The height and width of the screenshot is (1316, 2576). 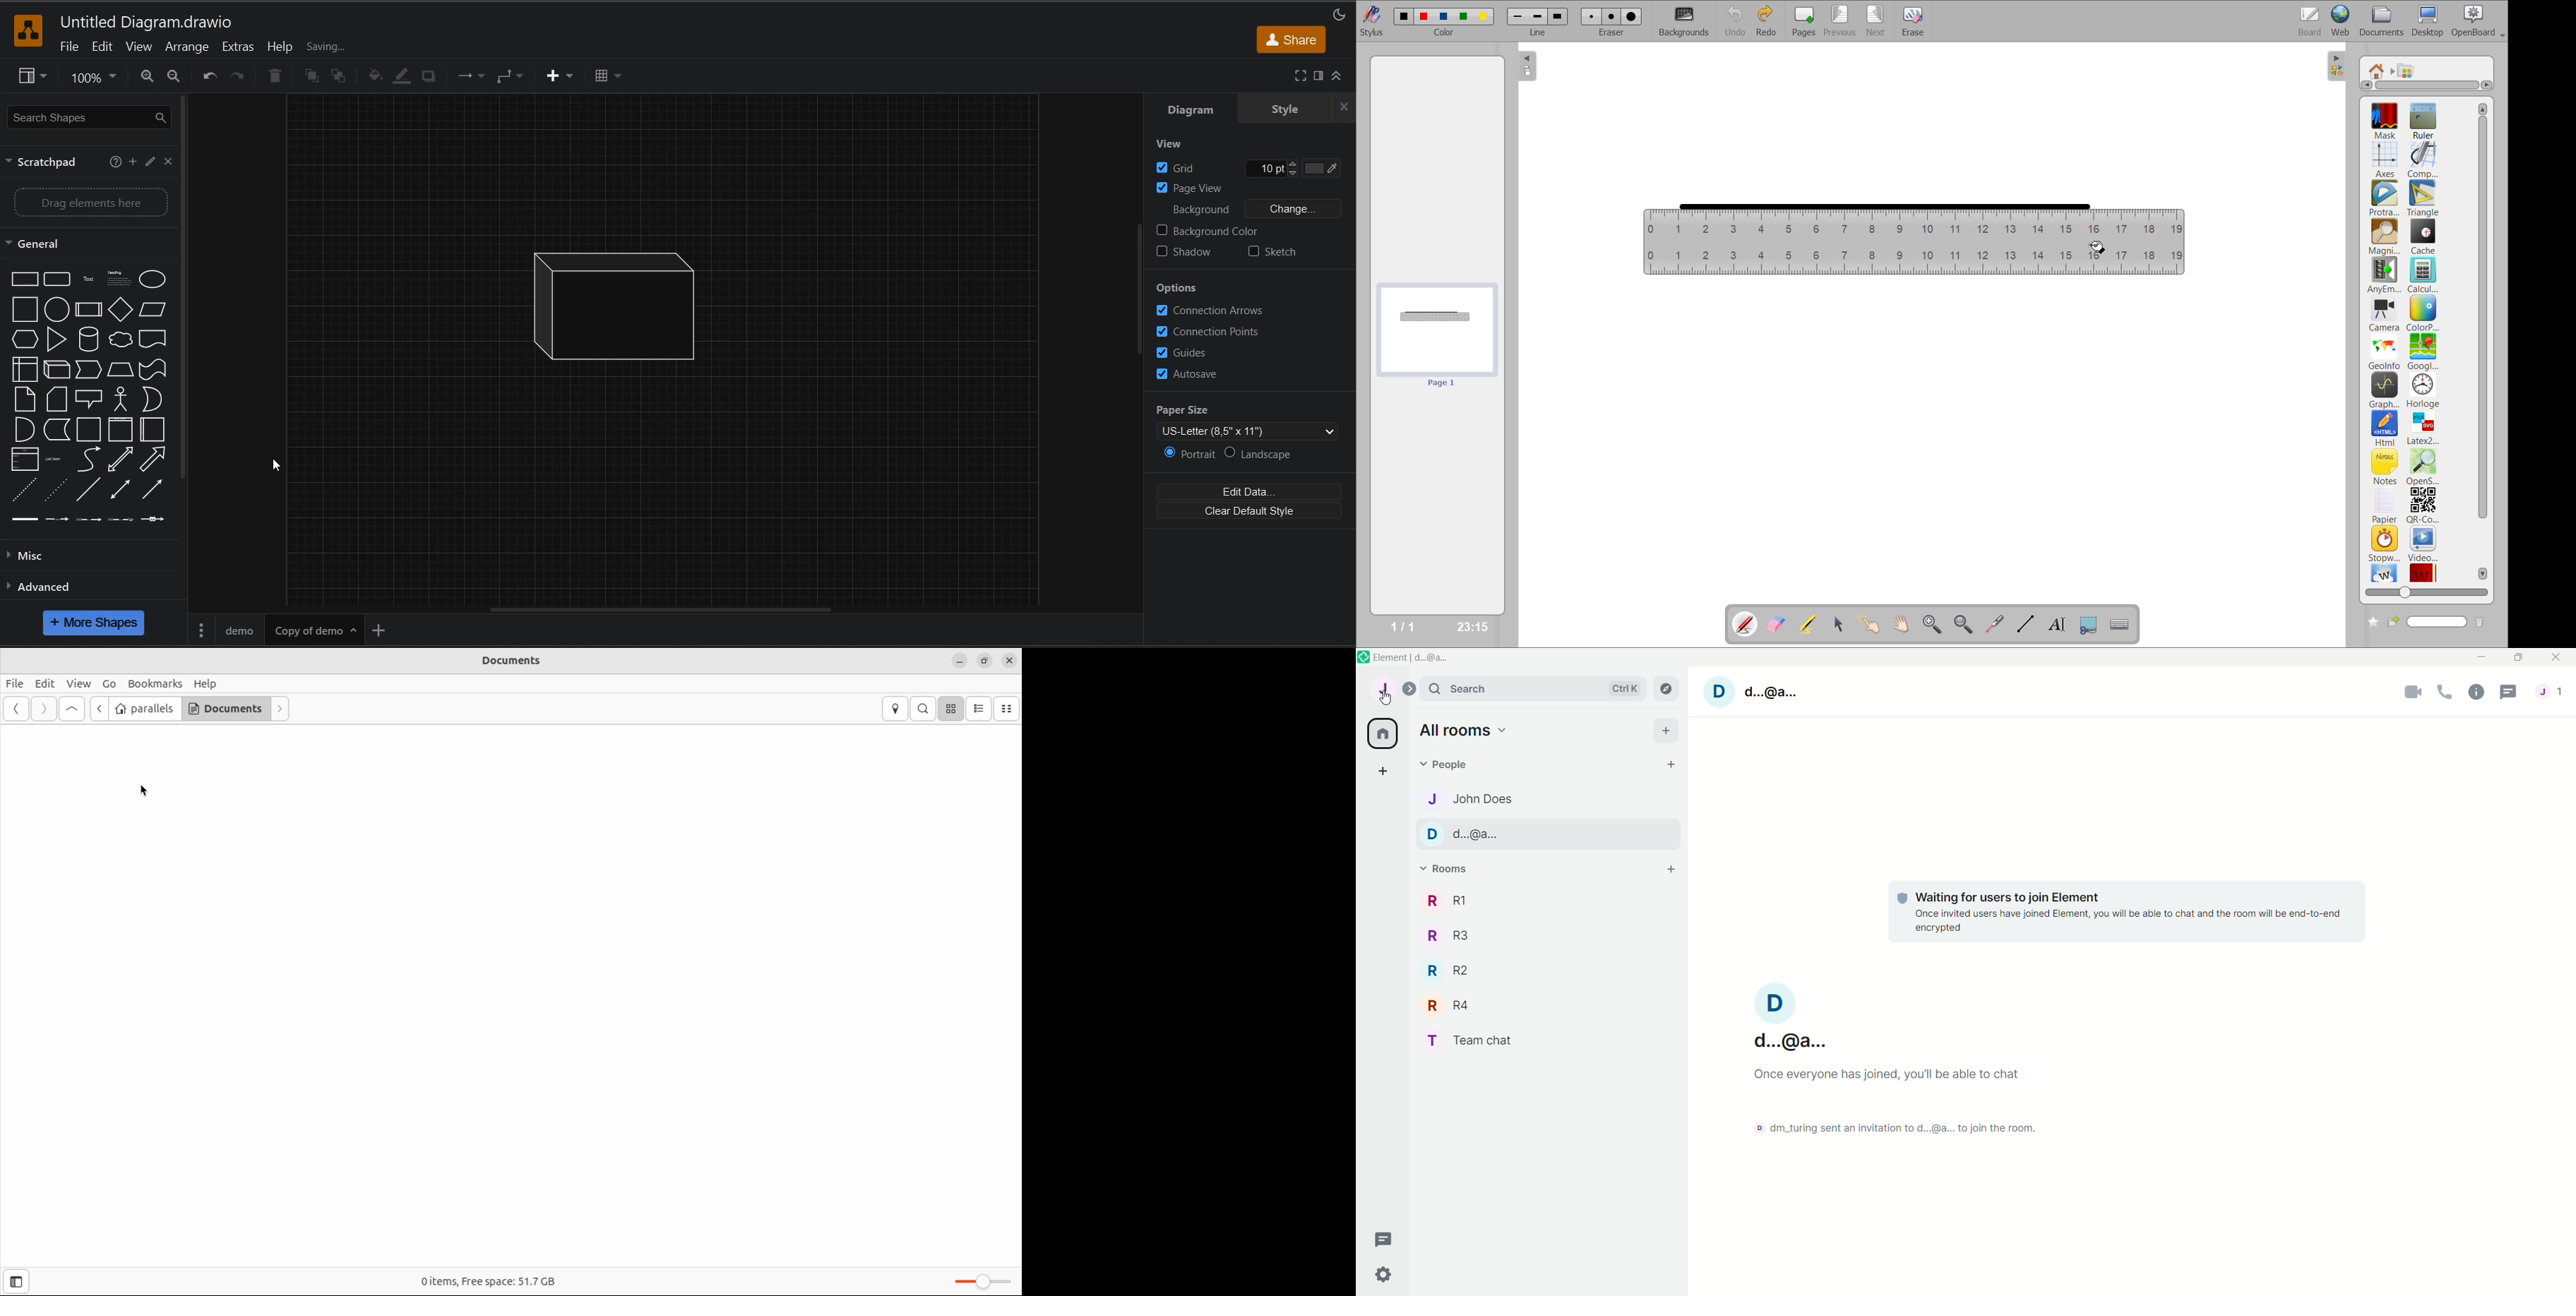 What do you see at coordinates (1471, 626) in the screenshot?
I see `23:15` at bounding box center [1471, 626].